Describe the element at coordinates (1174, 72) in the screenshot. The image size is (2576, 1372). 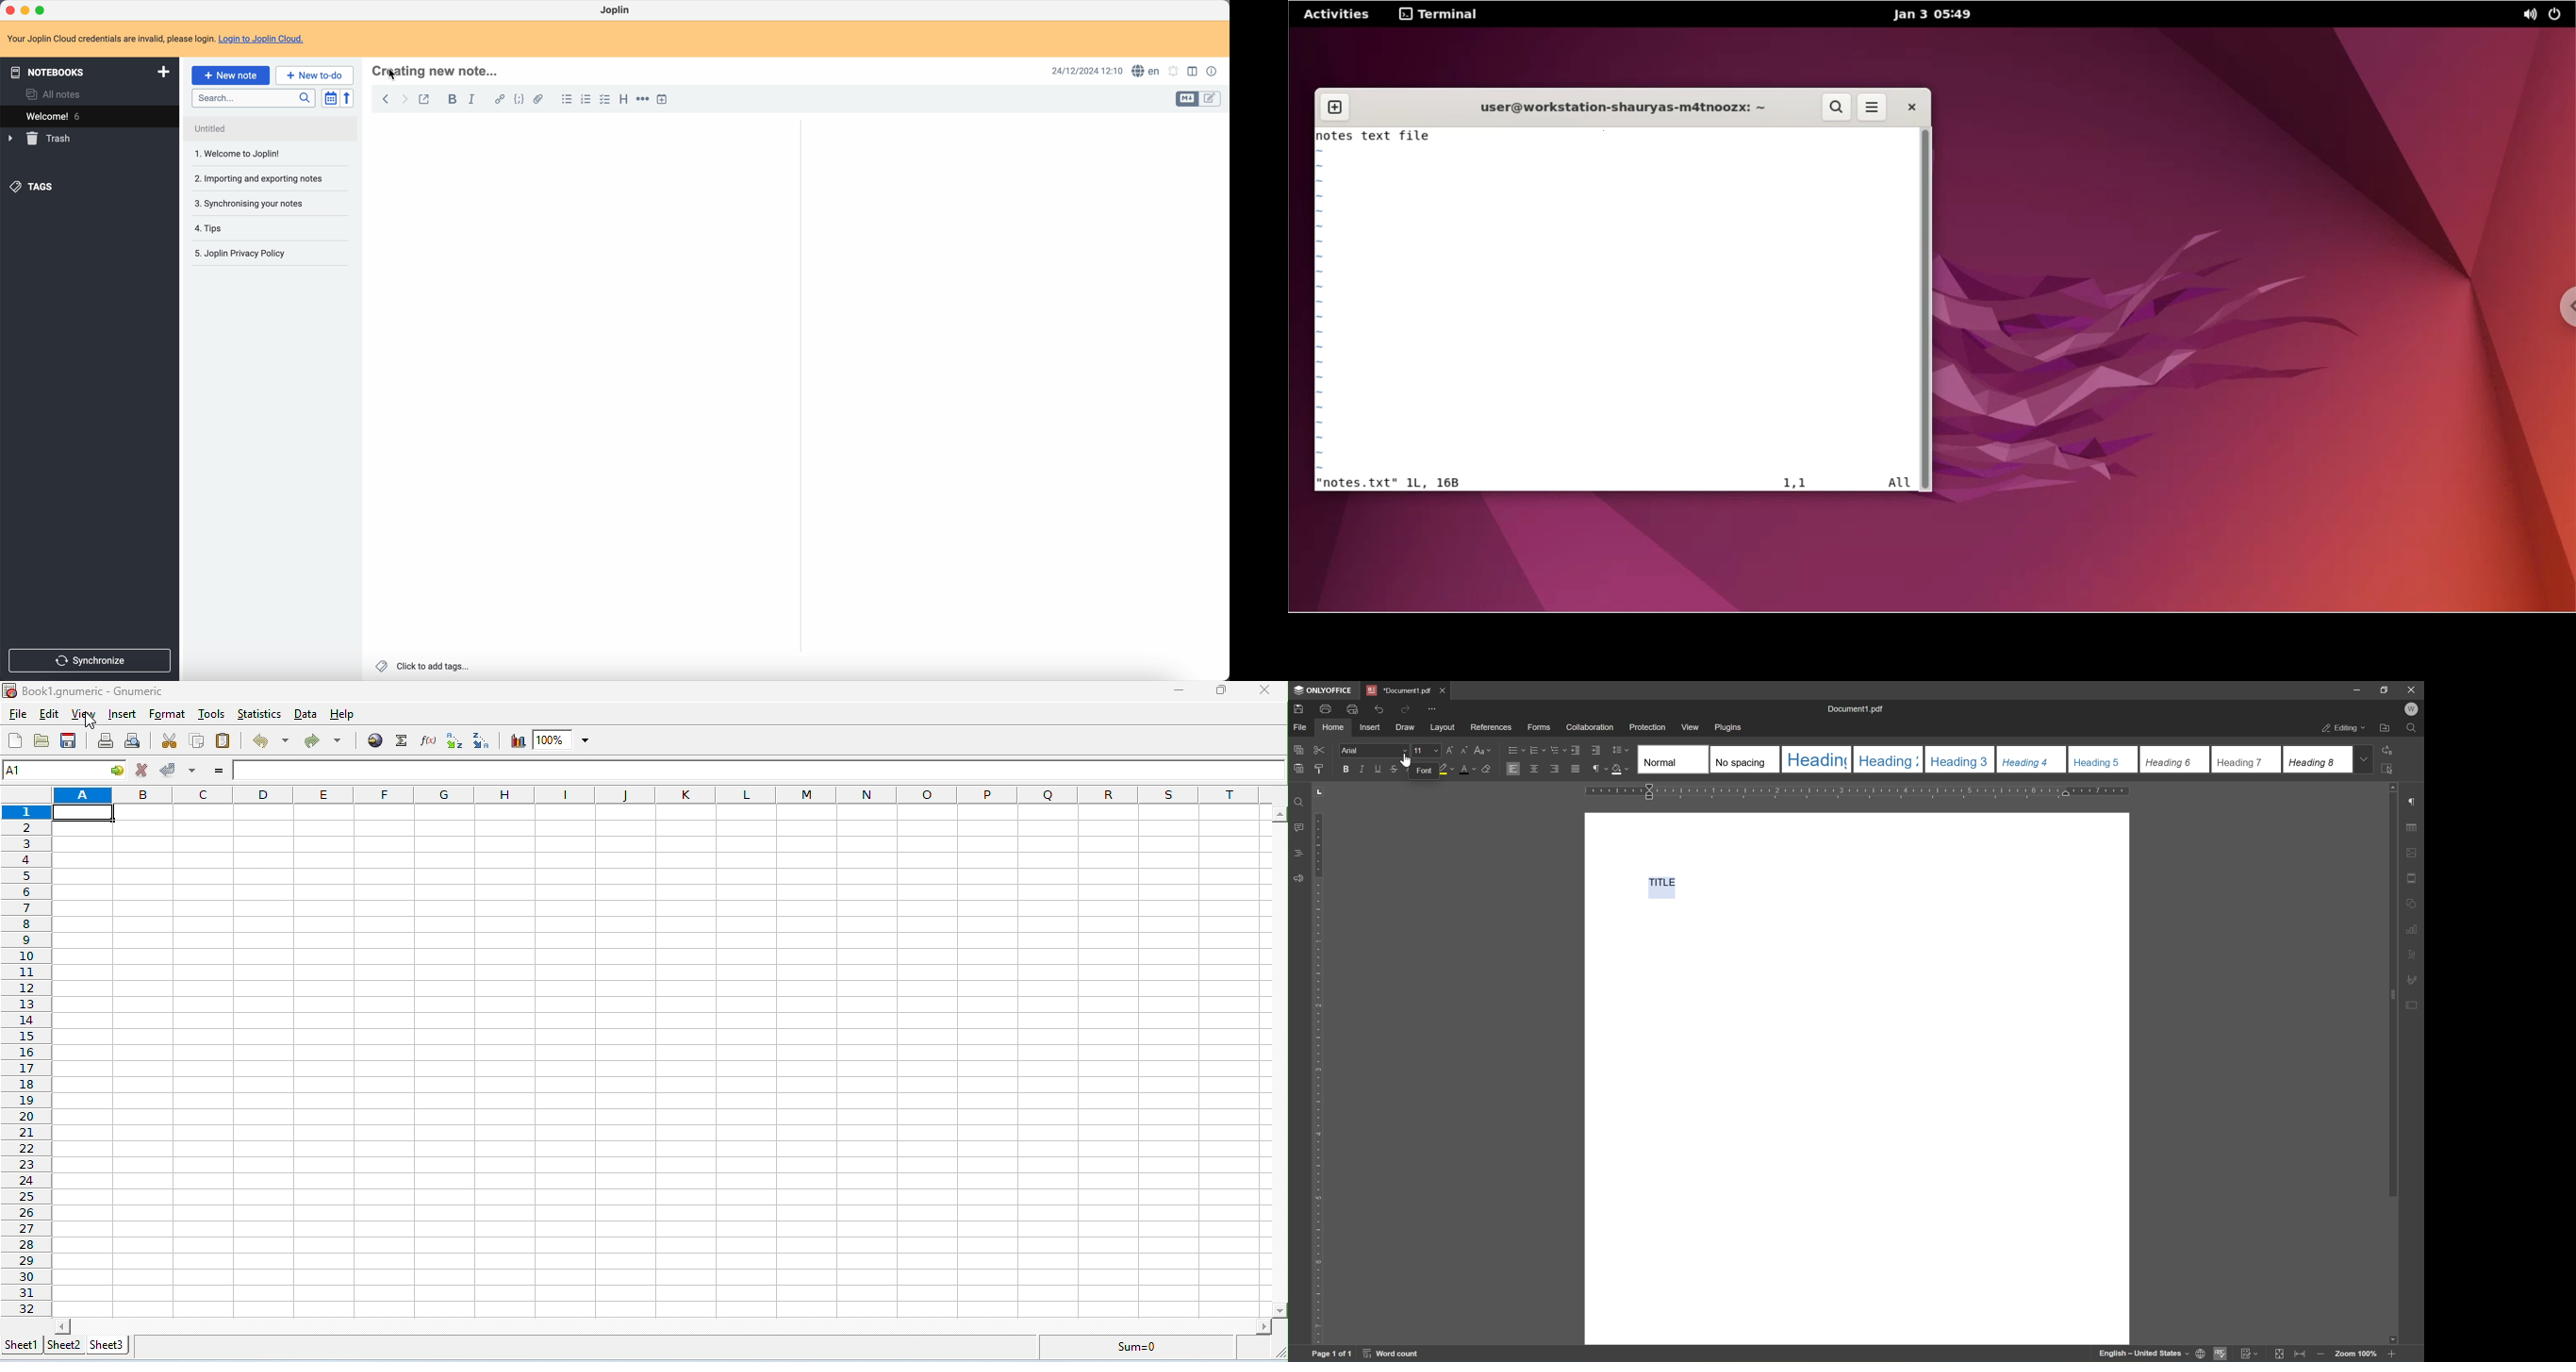
I see `set notificatins` at that location.